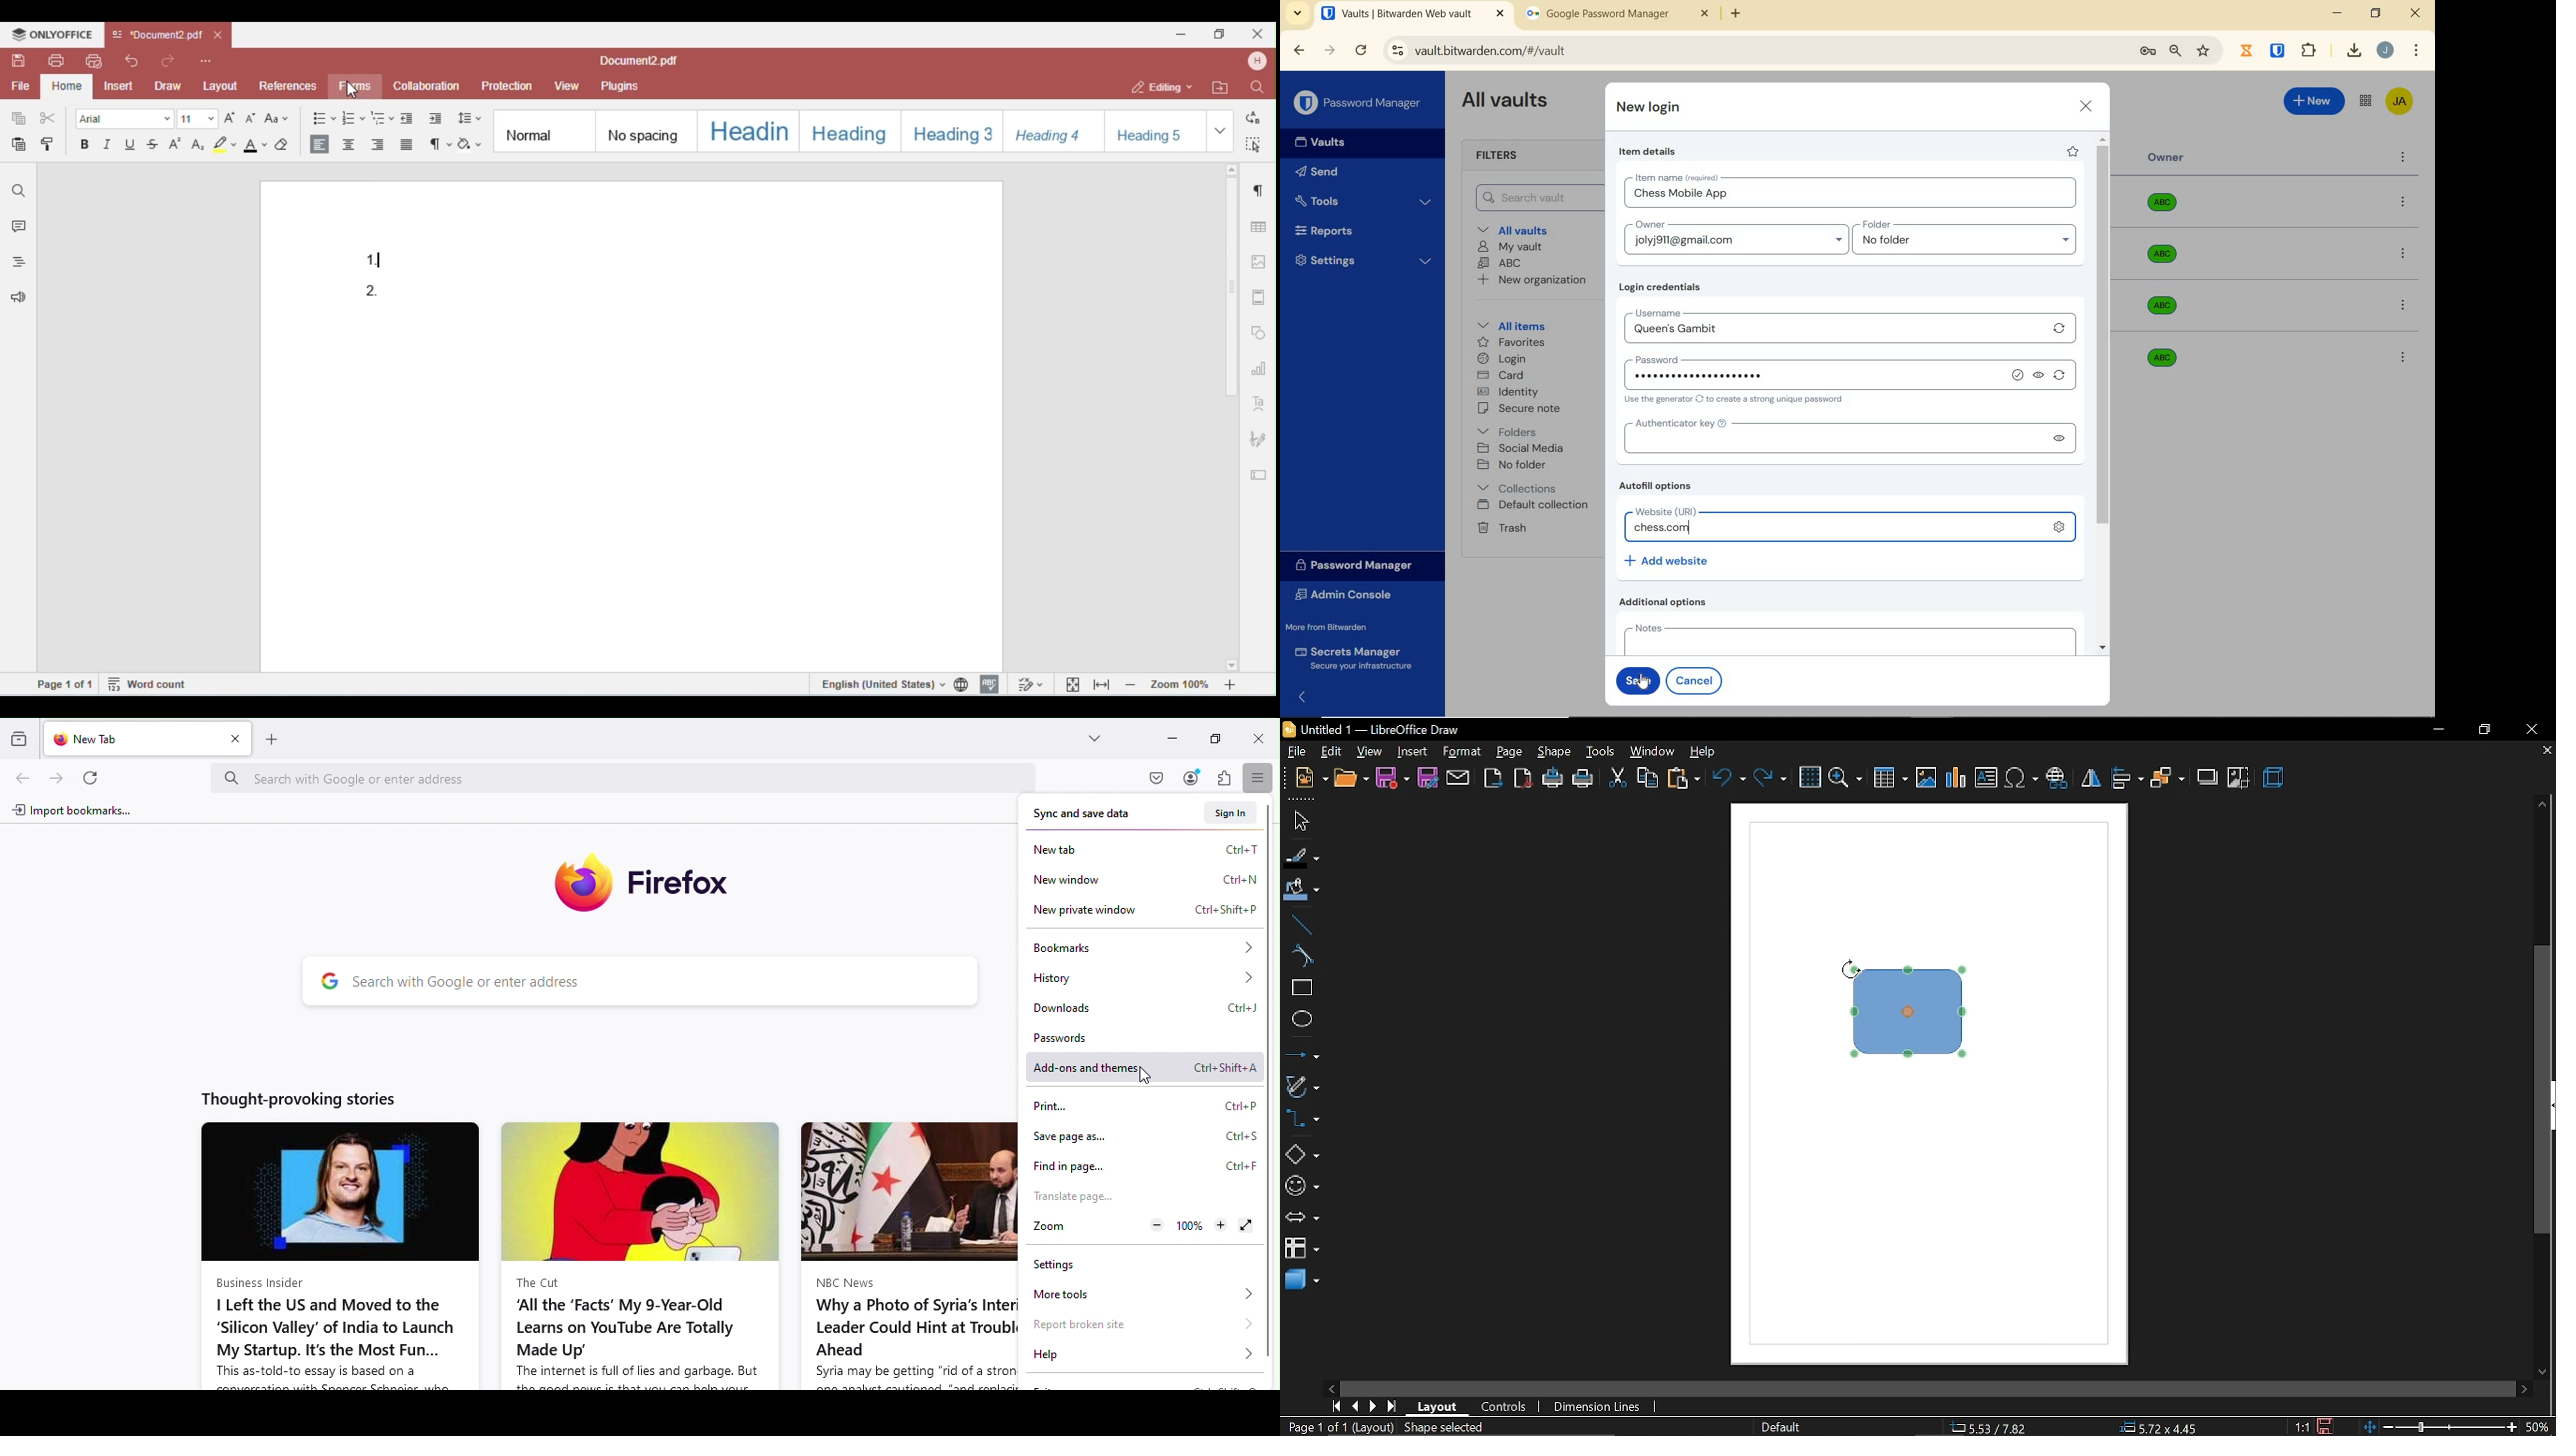  What do you see at coordinates (2060, 328) in the screenshot?
I see `generate` at bounding box center [2060, 328].